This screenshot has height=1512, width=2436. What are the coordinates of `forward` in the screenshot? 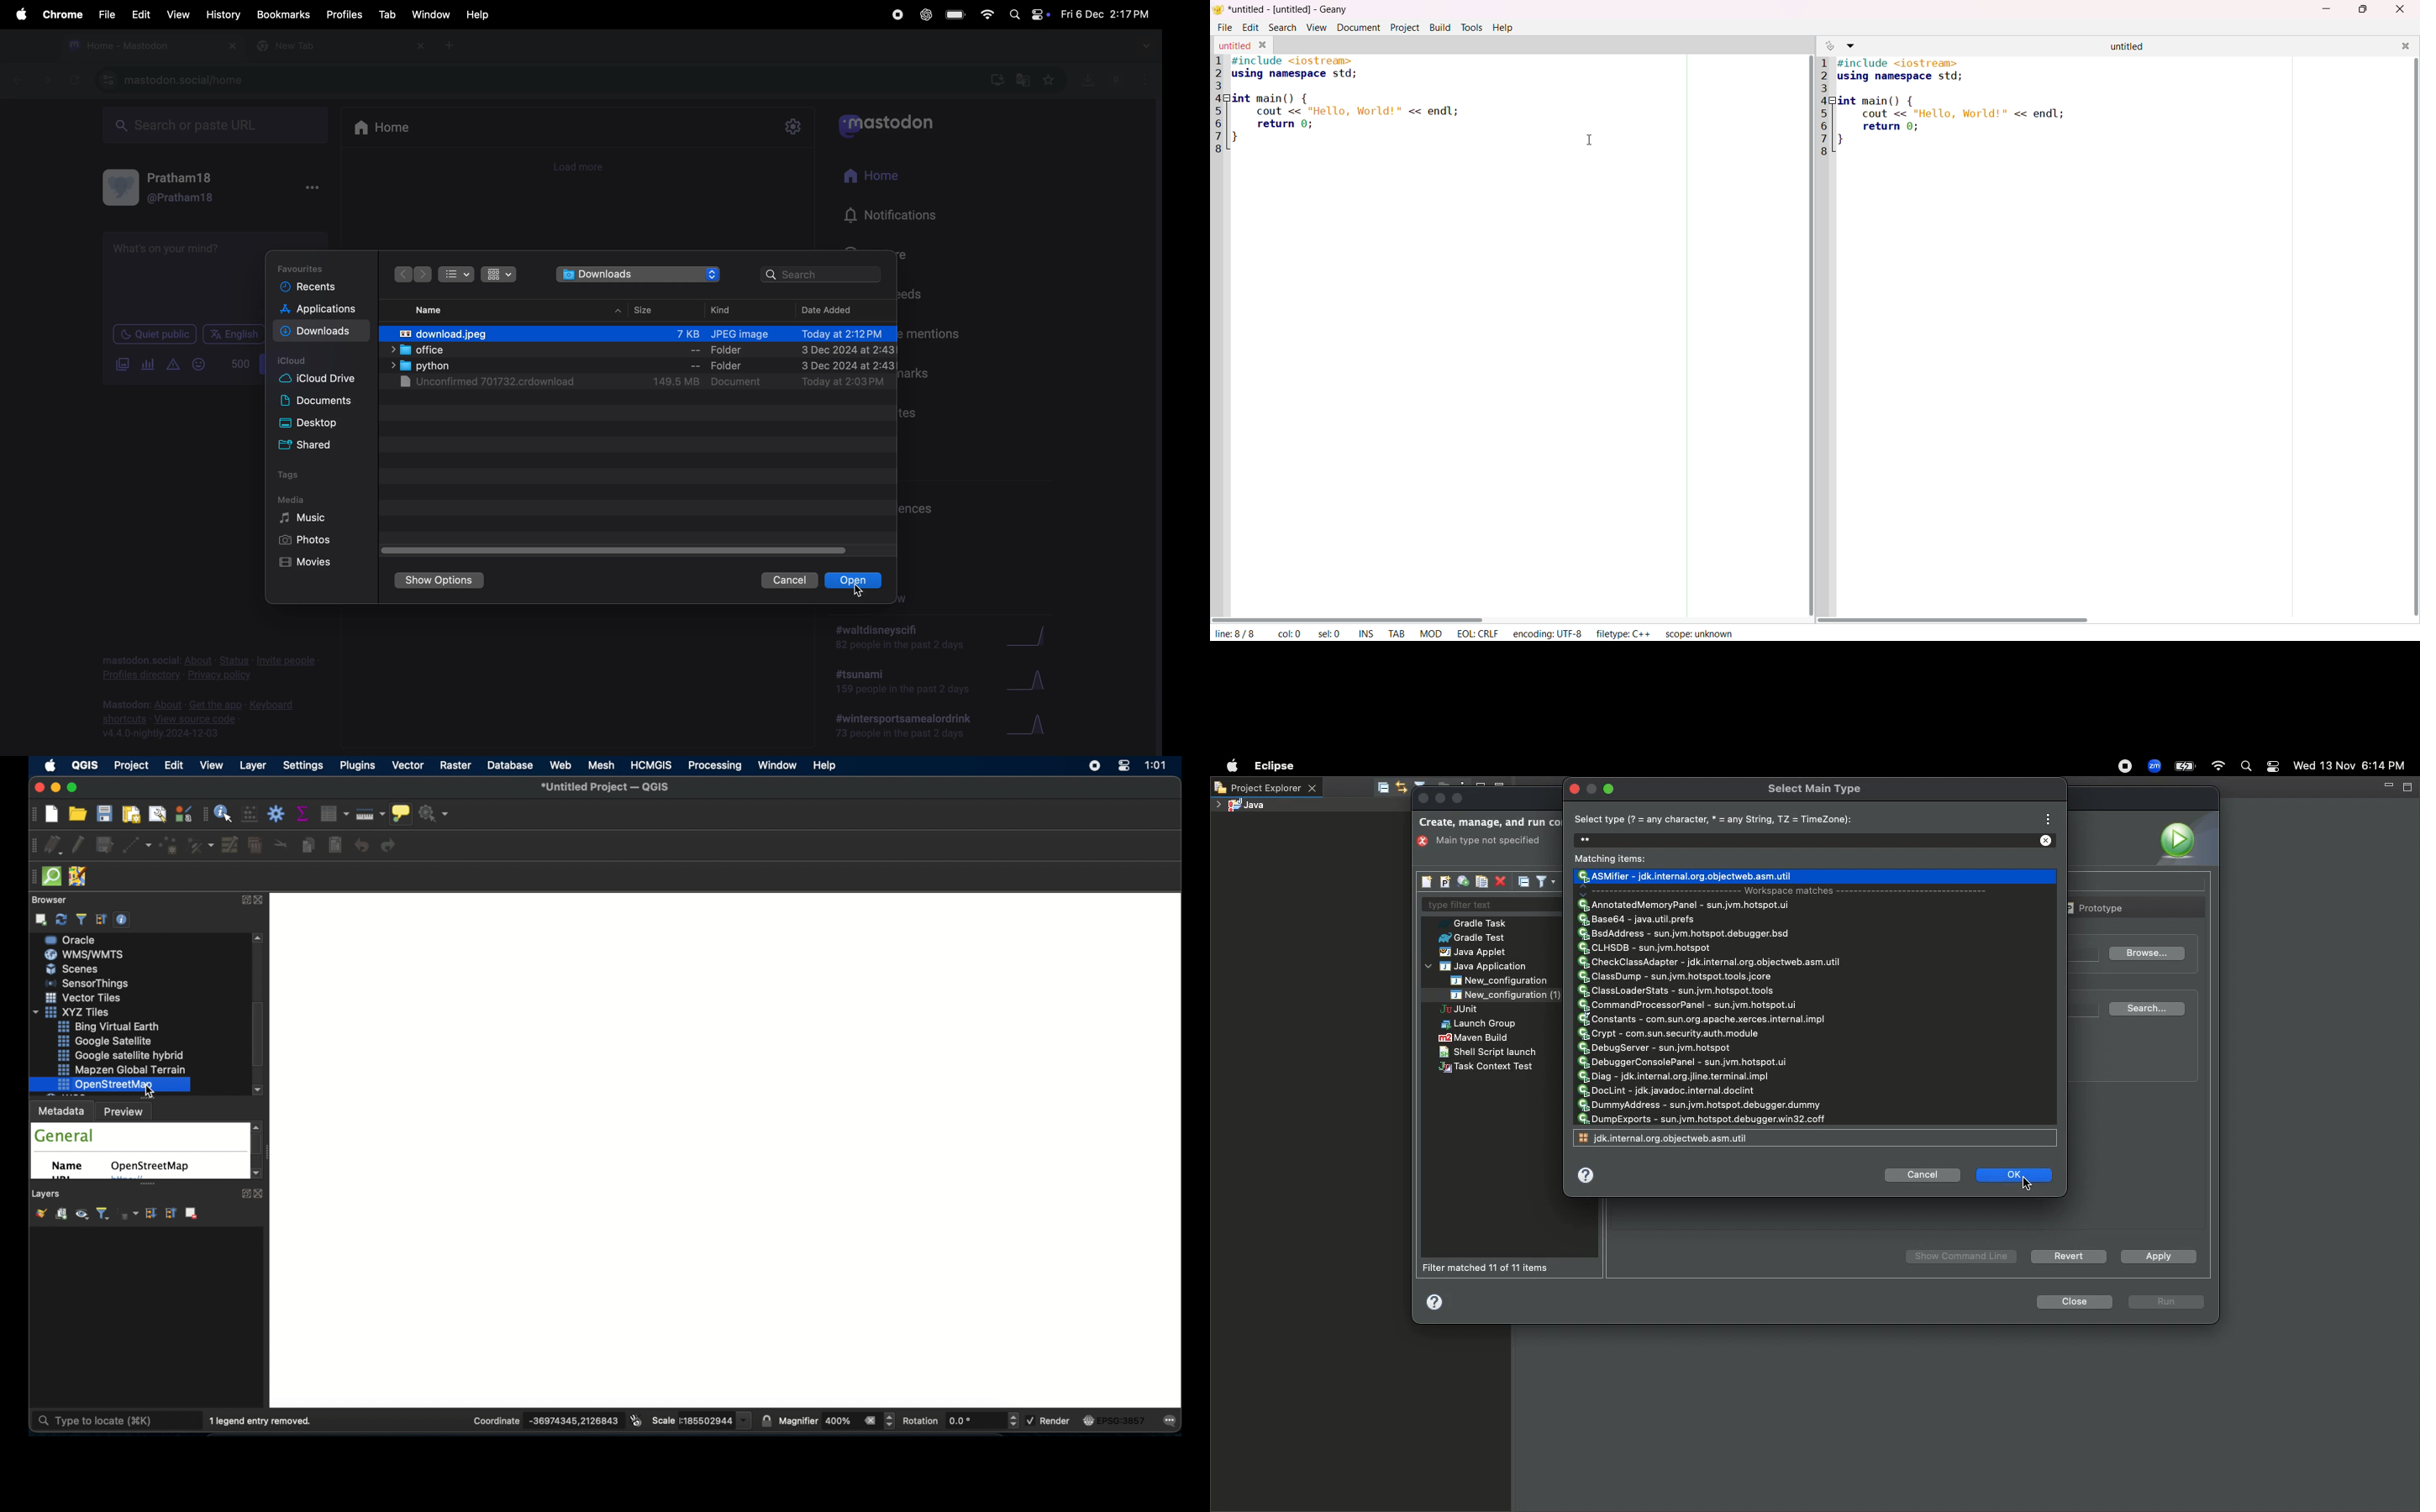 It's located at (45, 79).